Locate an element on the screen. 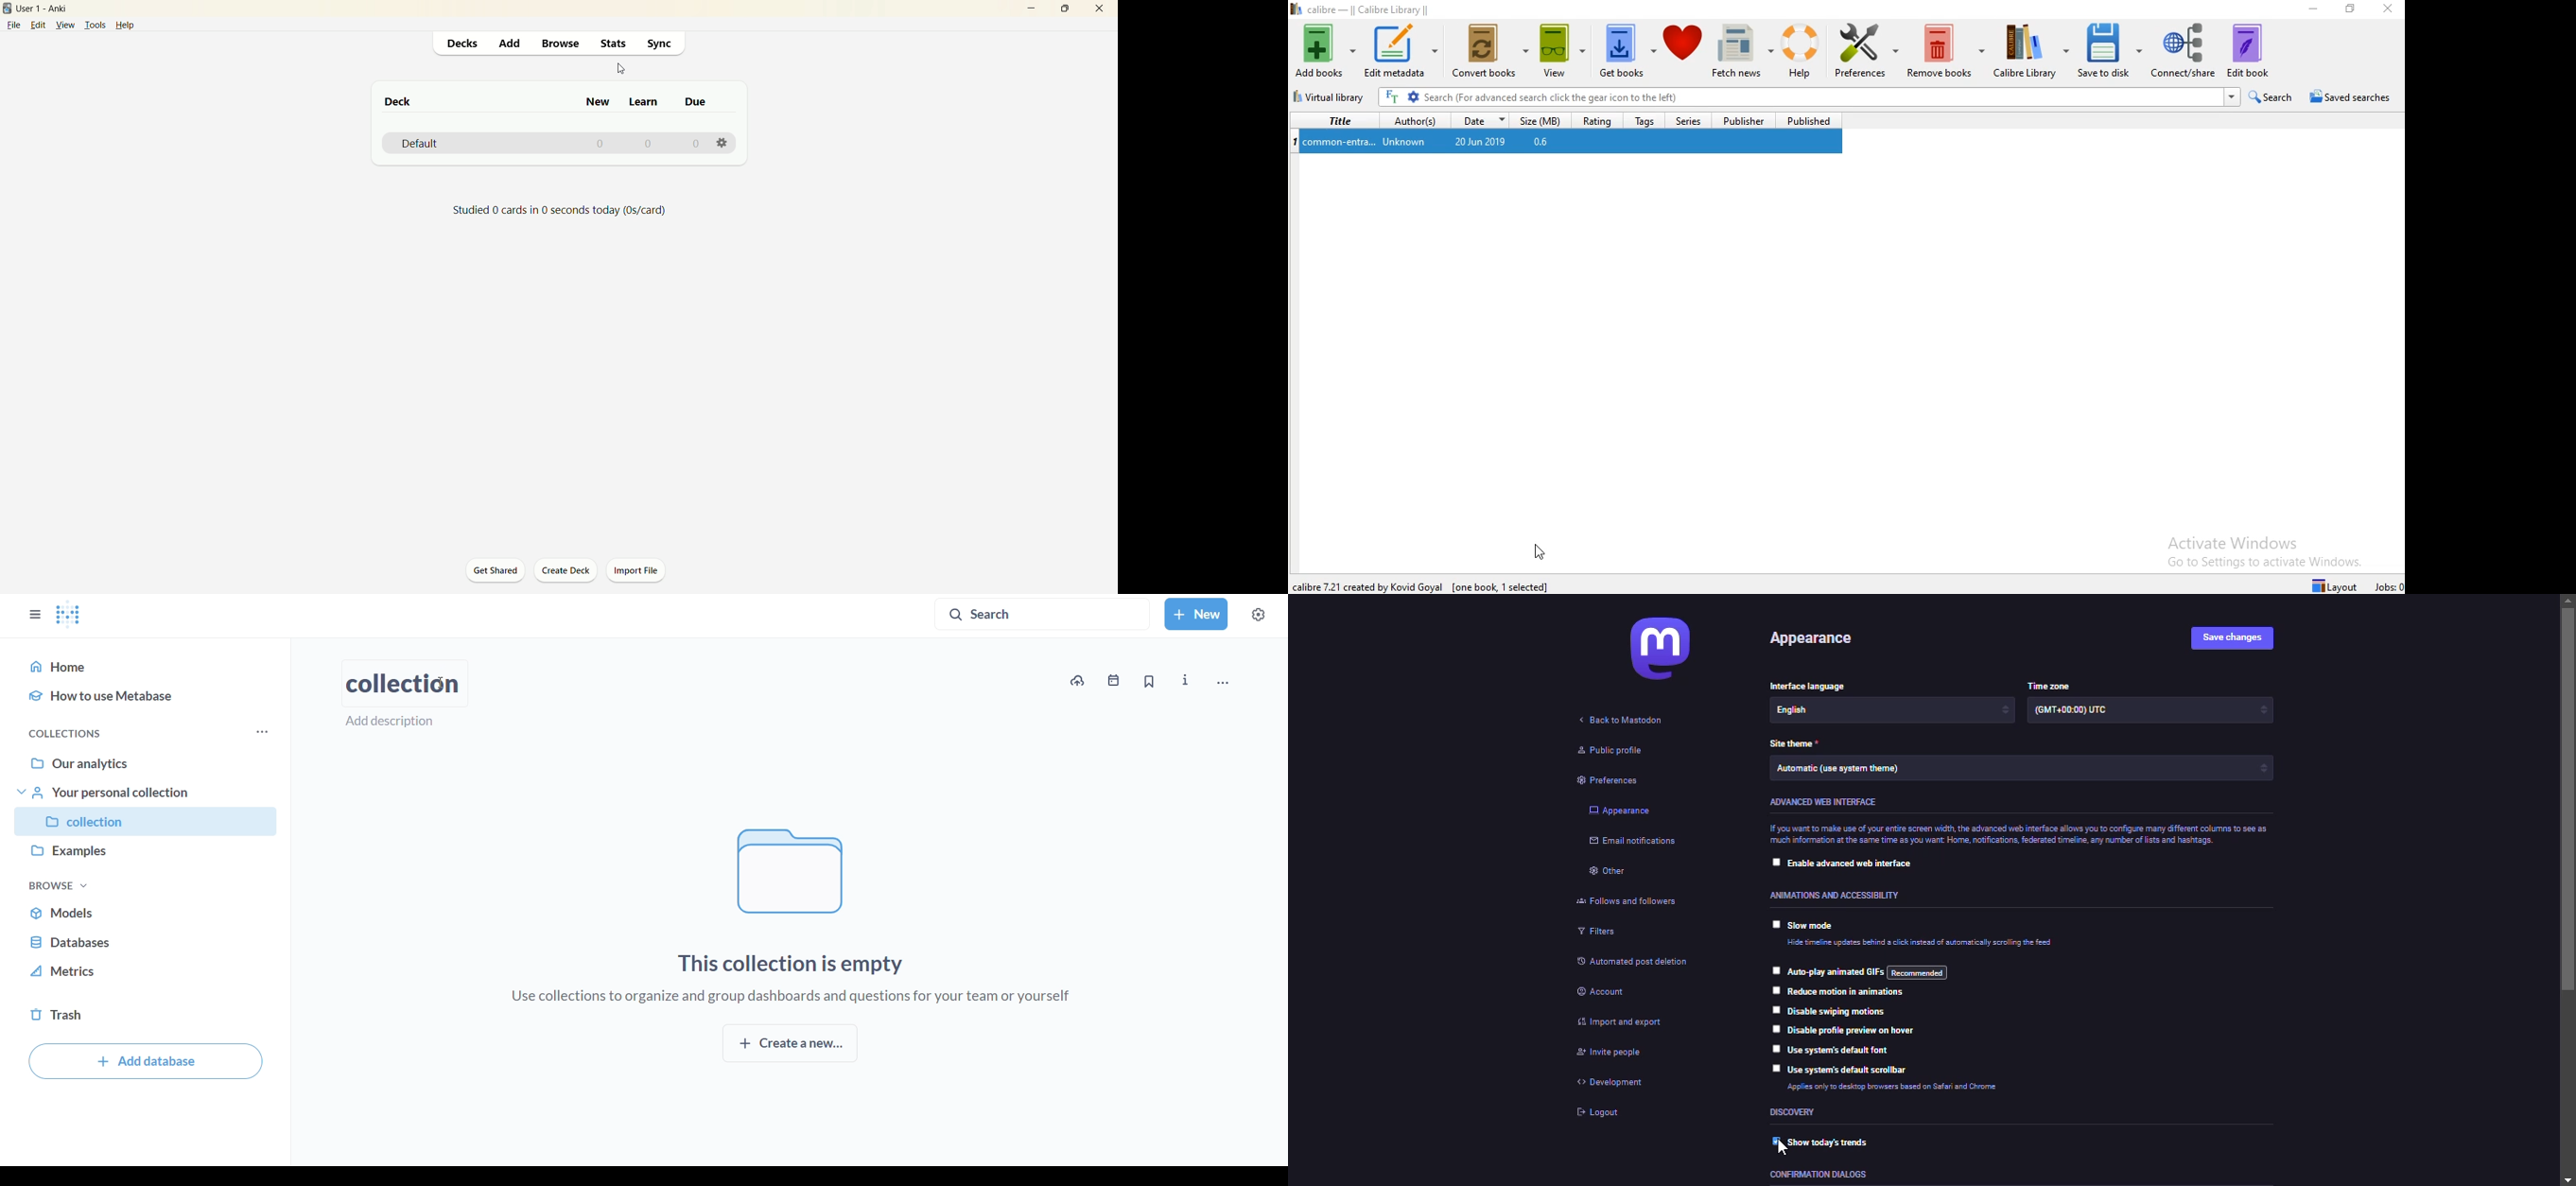 The image size is (2576, 1204). dialoges is located at coordinates (1821, 1174).